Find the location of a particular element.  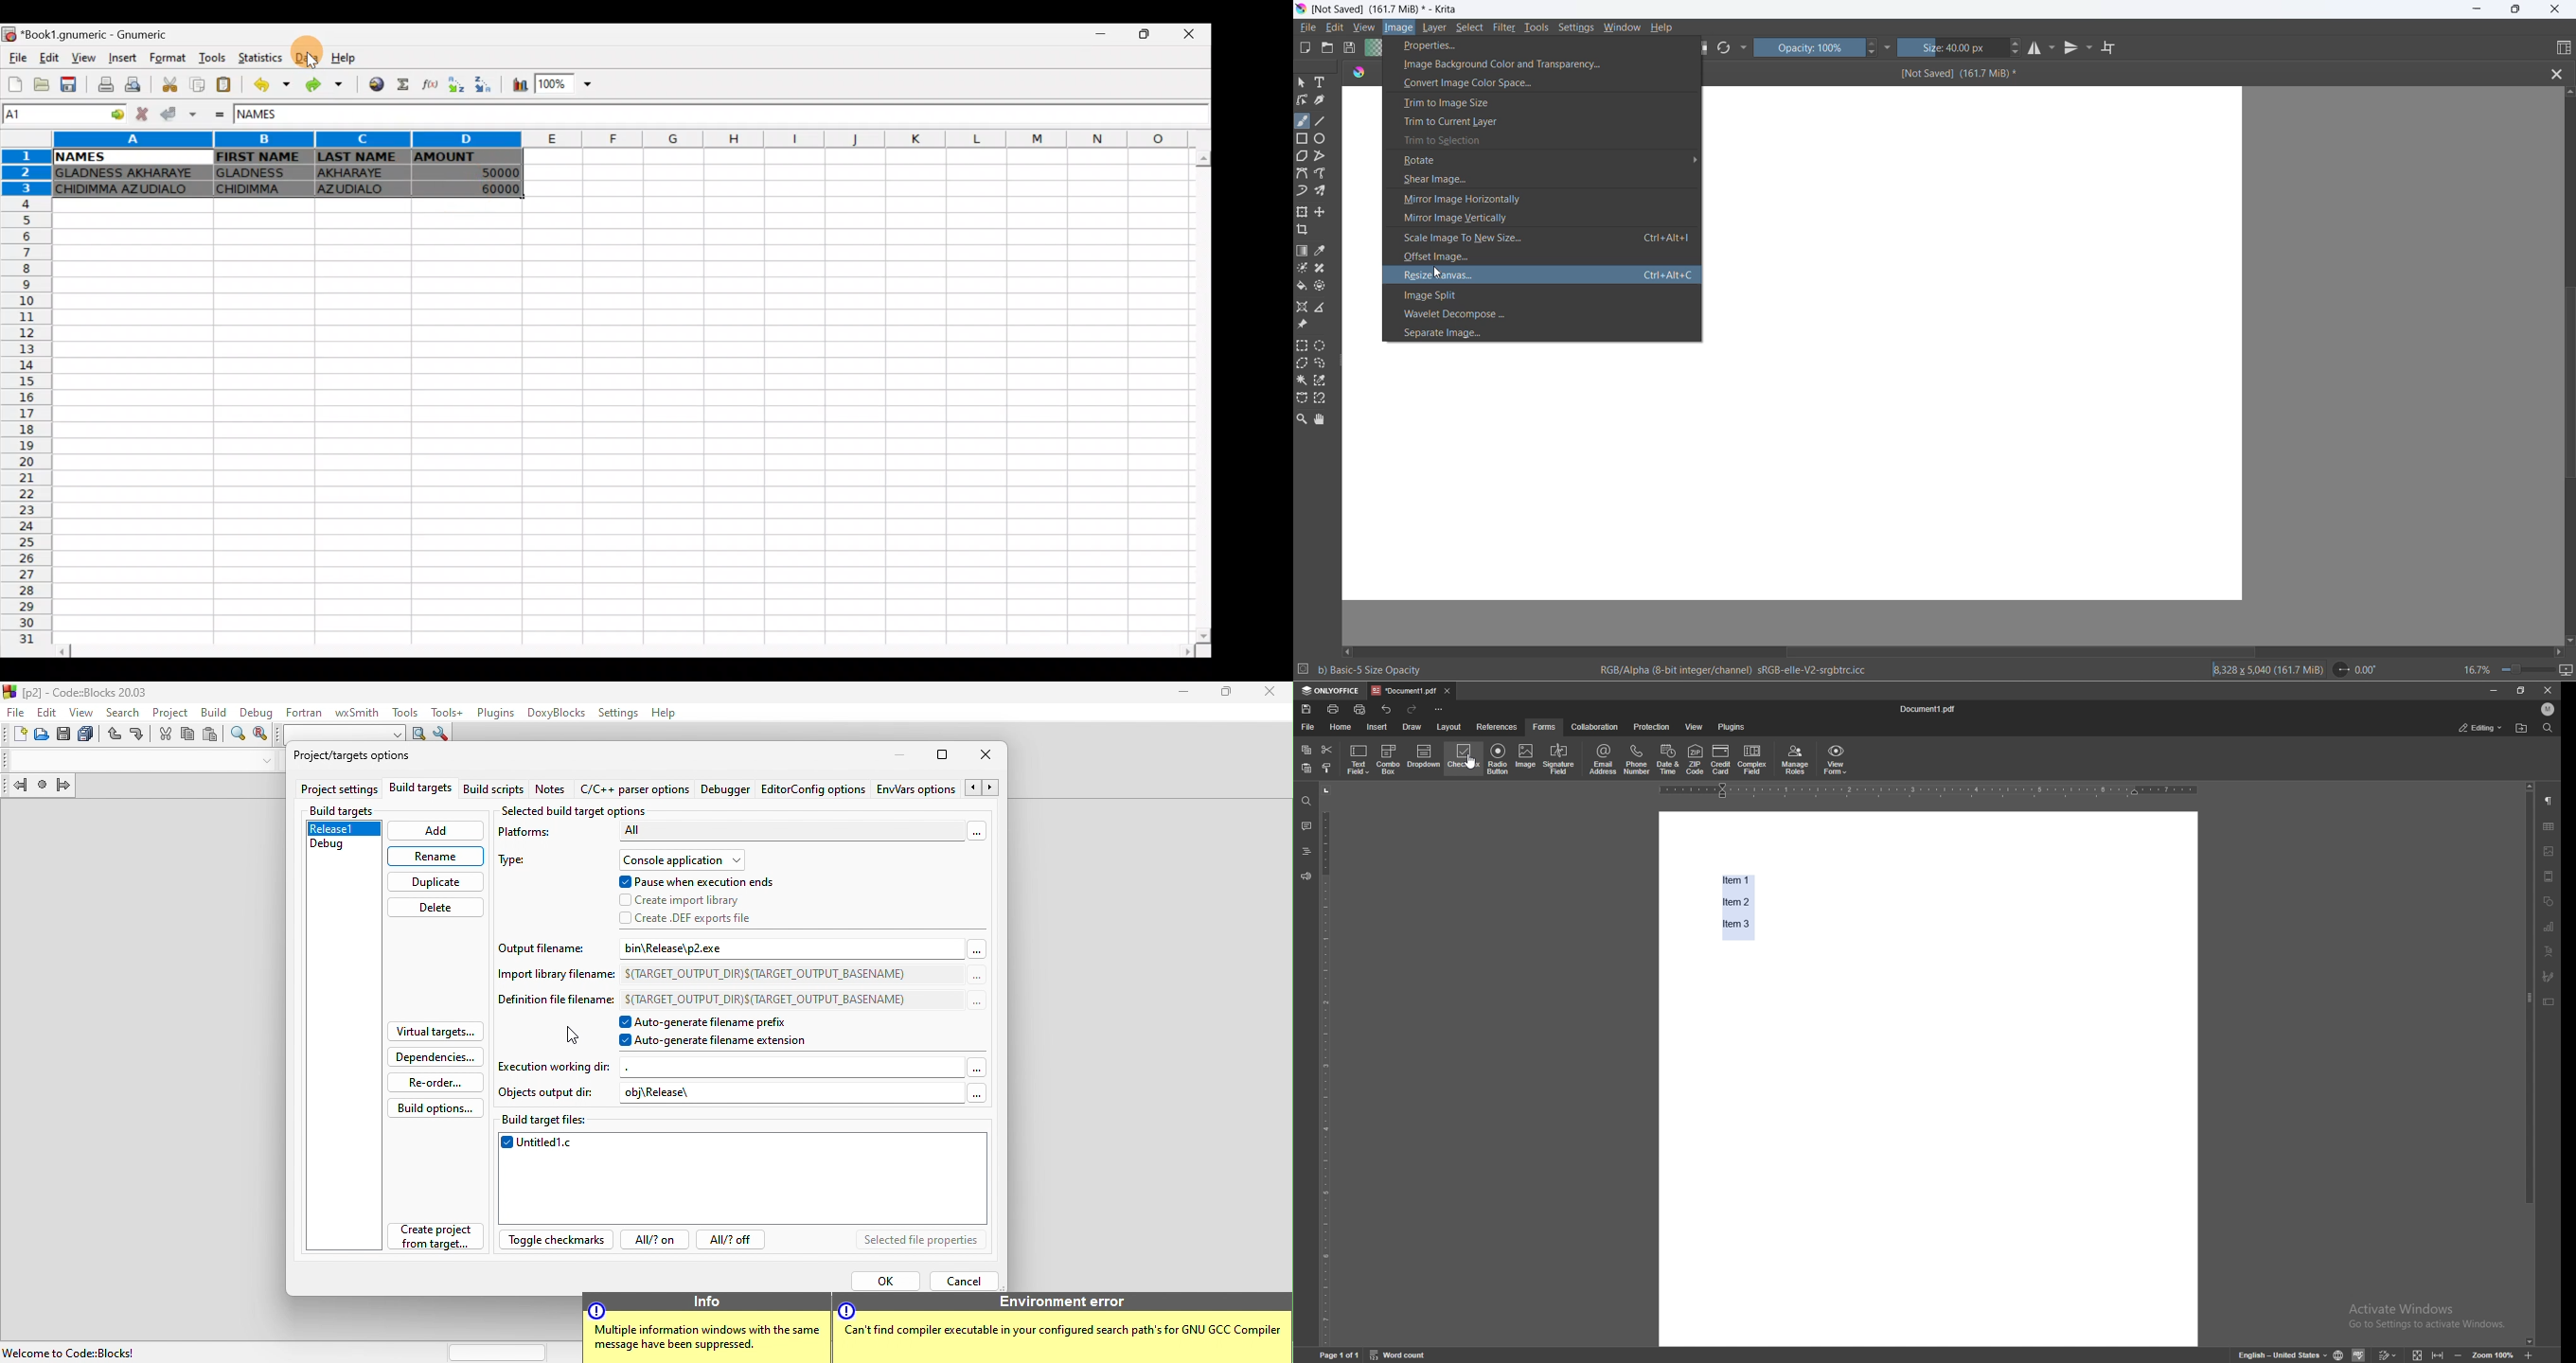

choose workspace is located at coordinates (2562, 49).